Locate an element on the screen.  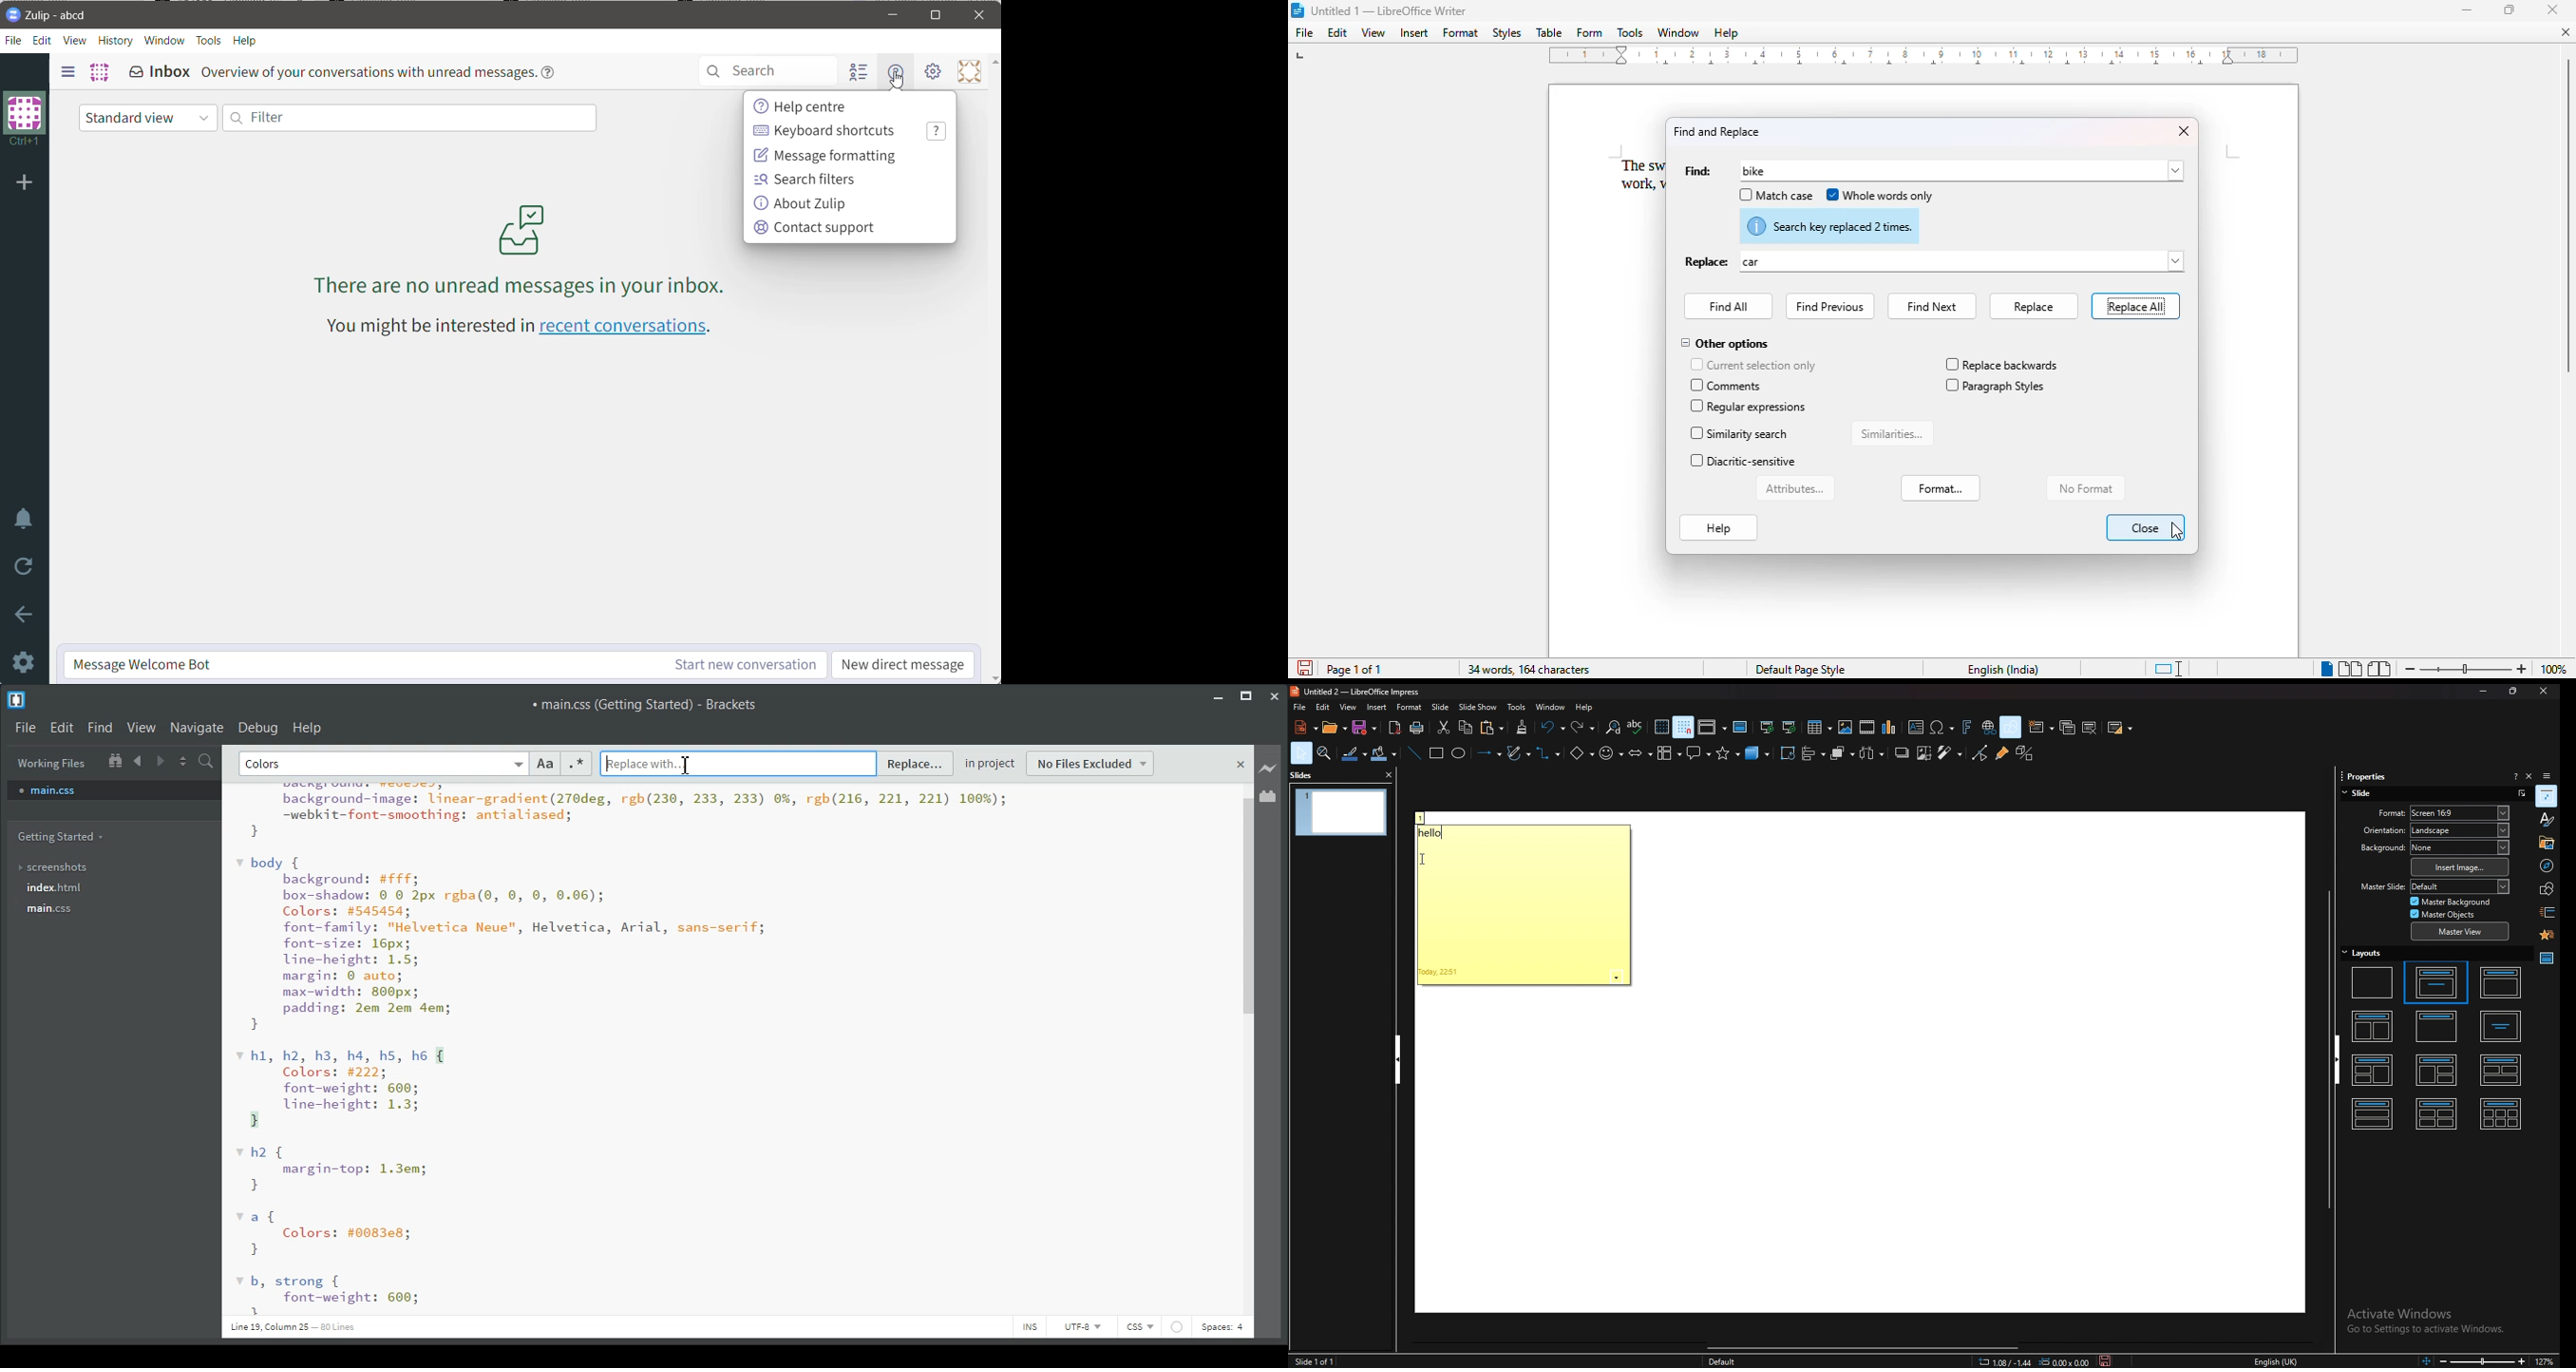
minimize is located at coordinates (2468, 9).